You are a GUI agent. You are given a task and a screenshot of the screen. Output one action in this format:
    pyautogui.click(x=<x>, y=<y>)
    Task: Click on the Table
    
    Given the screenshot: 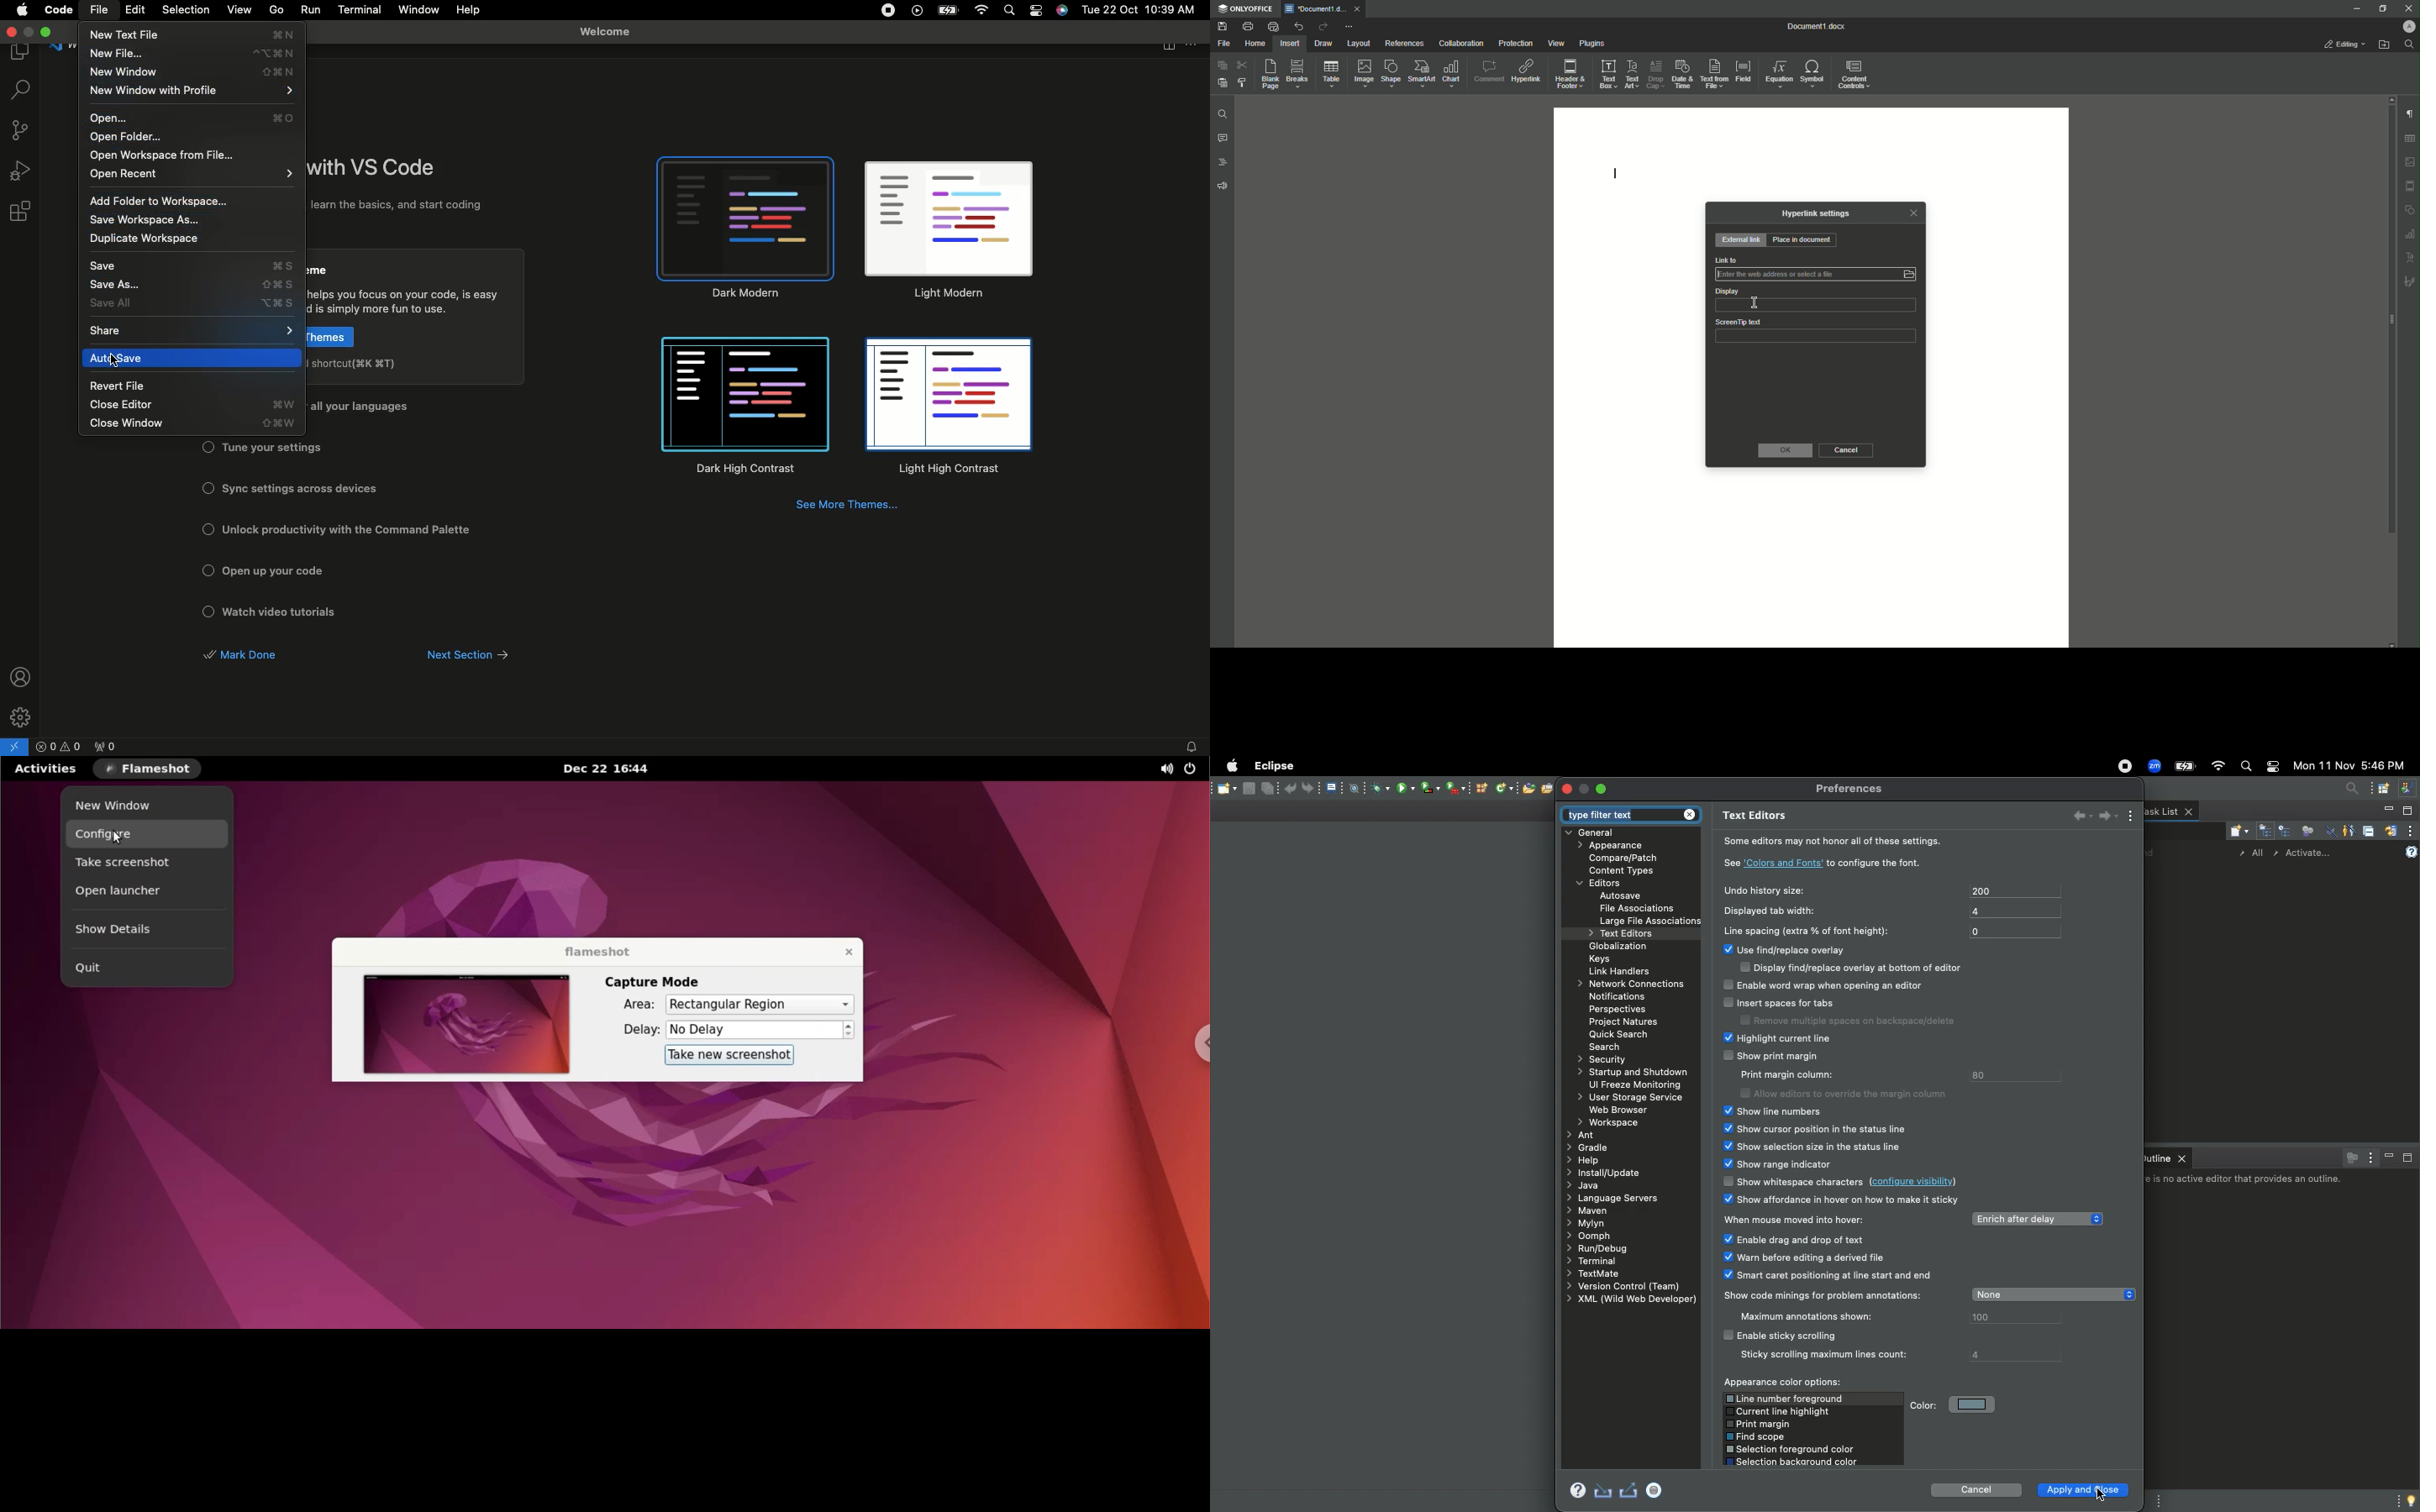 What is the action you would take?
    pyautogui.click(x=1332, y=74)
    